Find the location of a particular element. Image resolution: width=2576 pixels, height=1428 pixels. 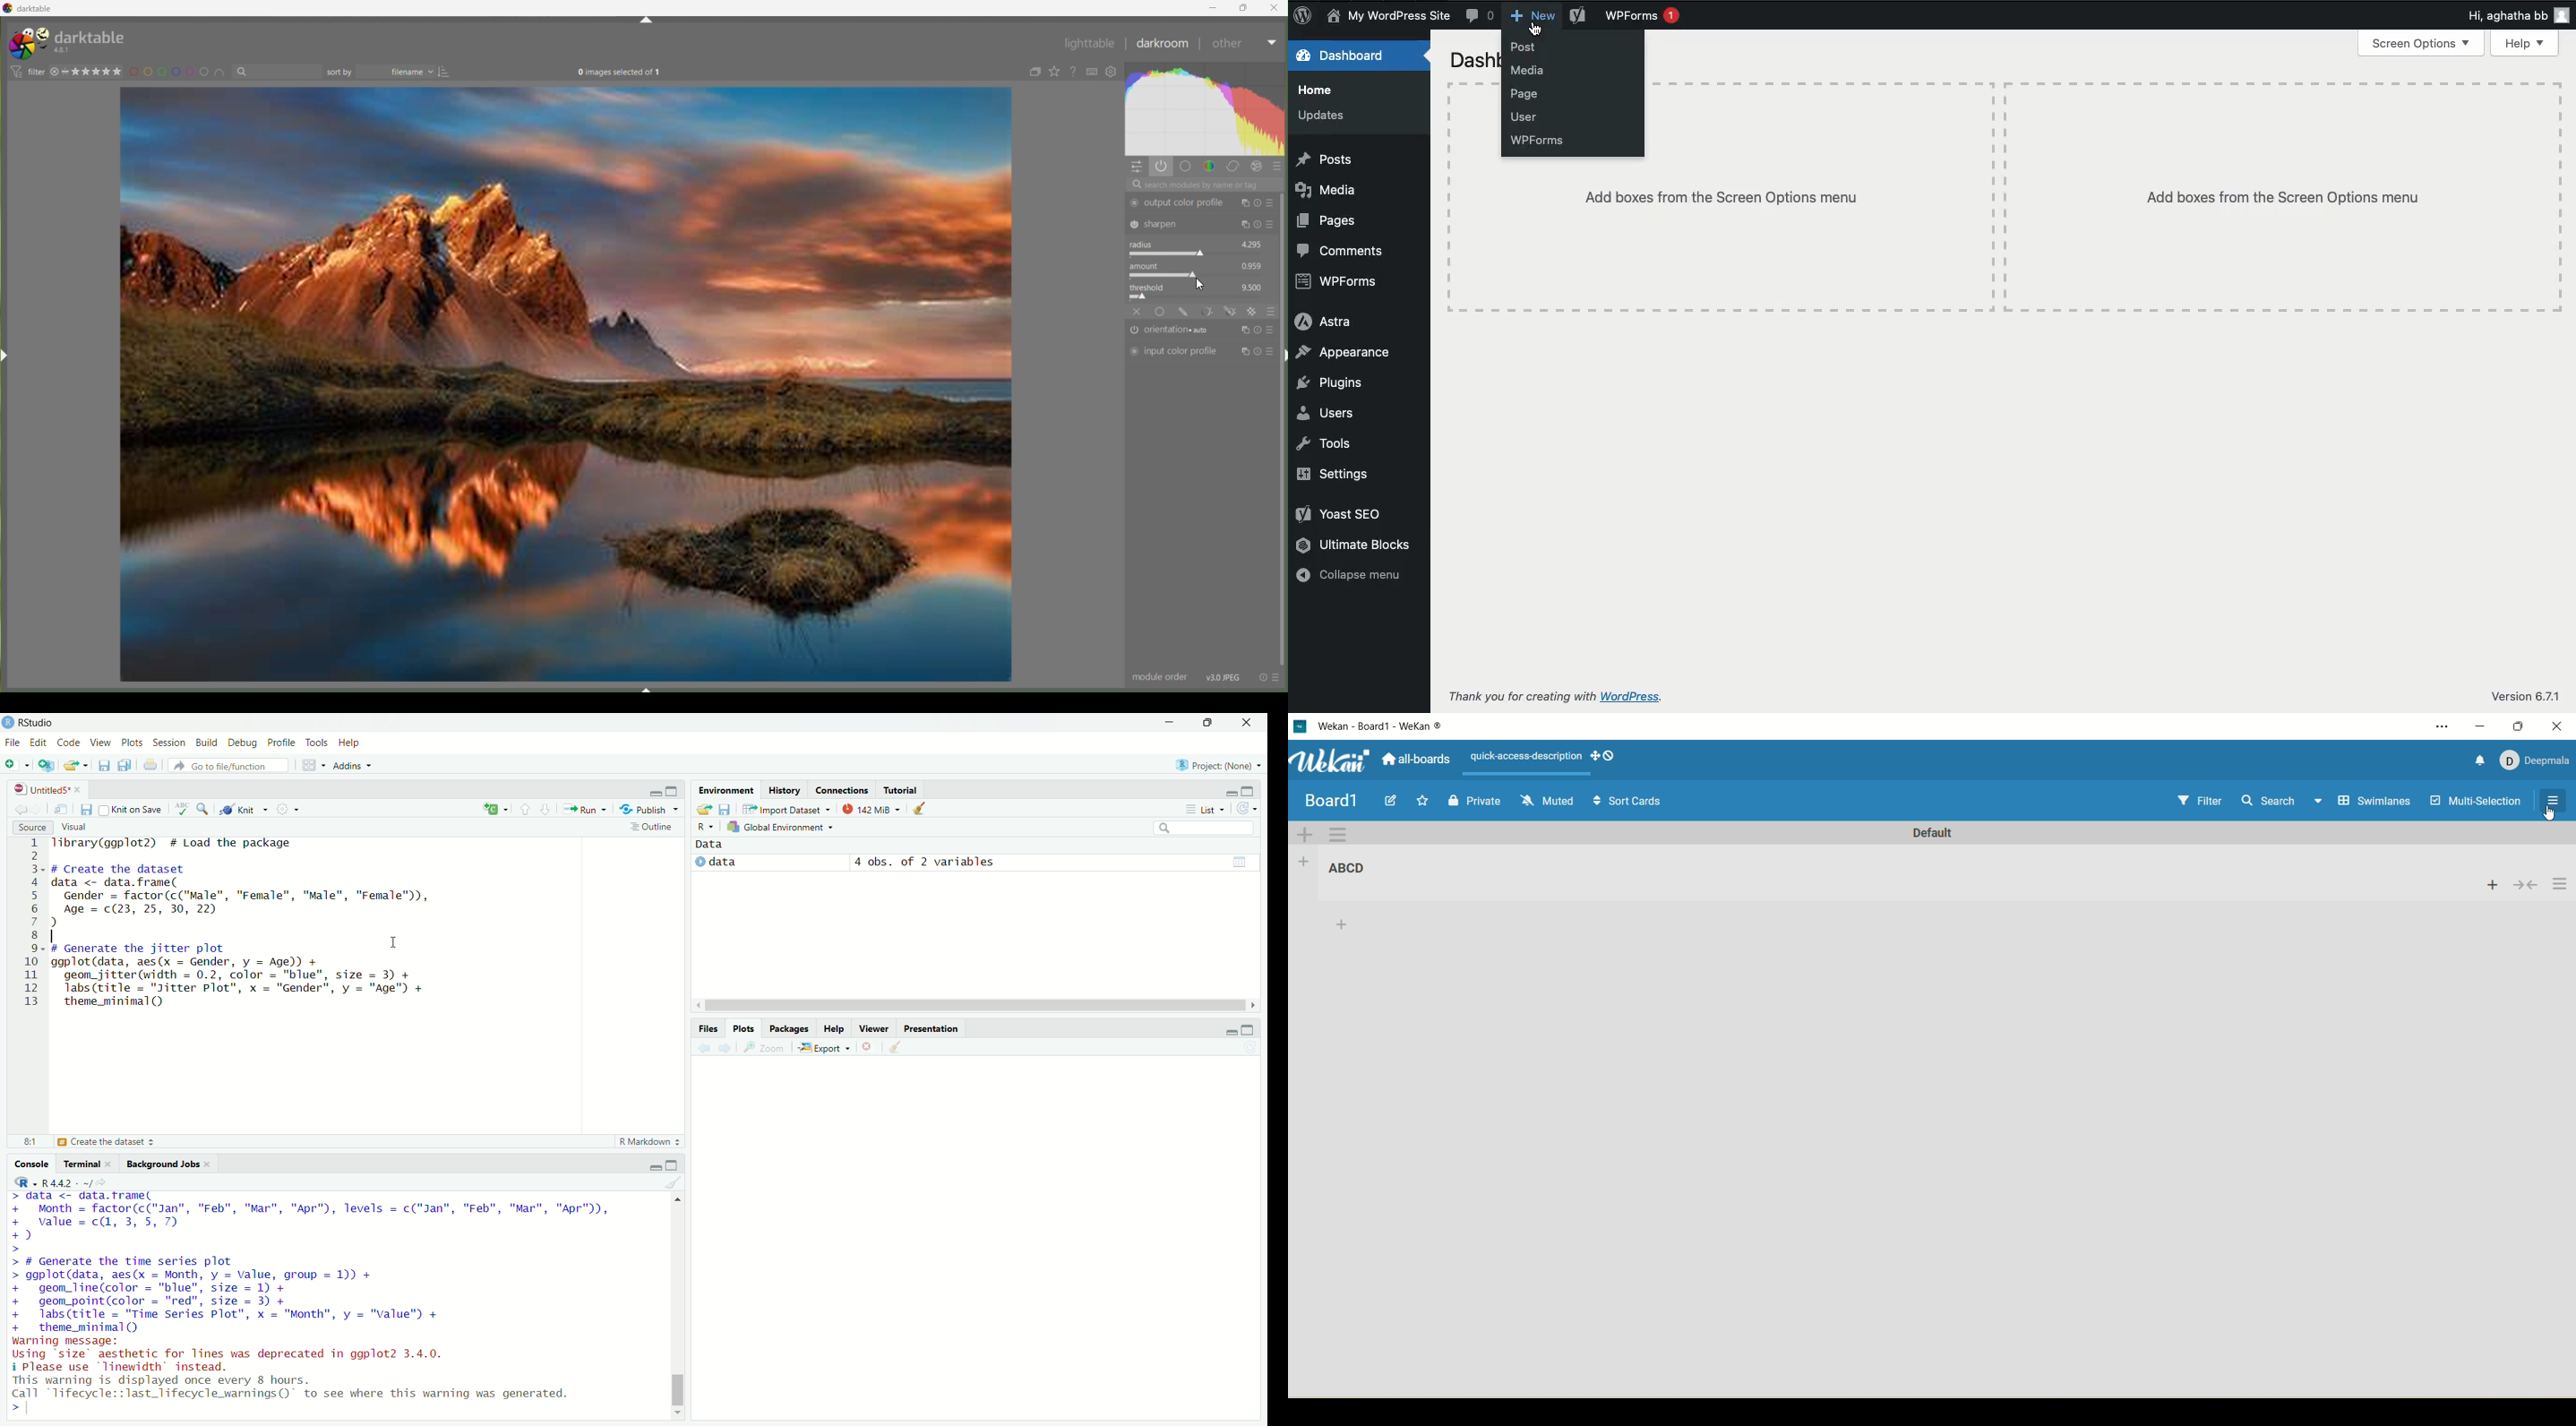

 is located at coordinates (1722, 237).